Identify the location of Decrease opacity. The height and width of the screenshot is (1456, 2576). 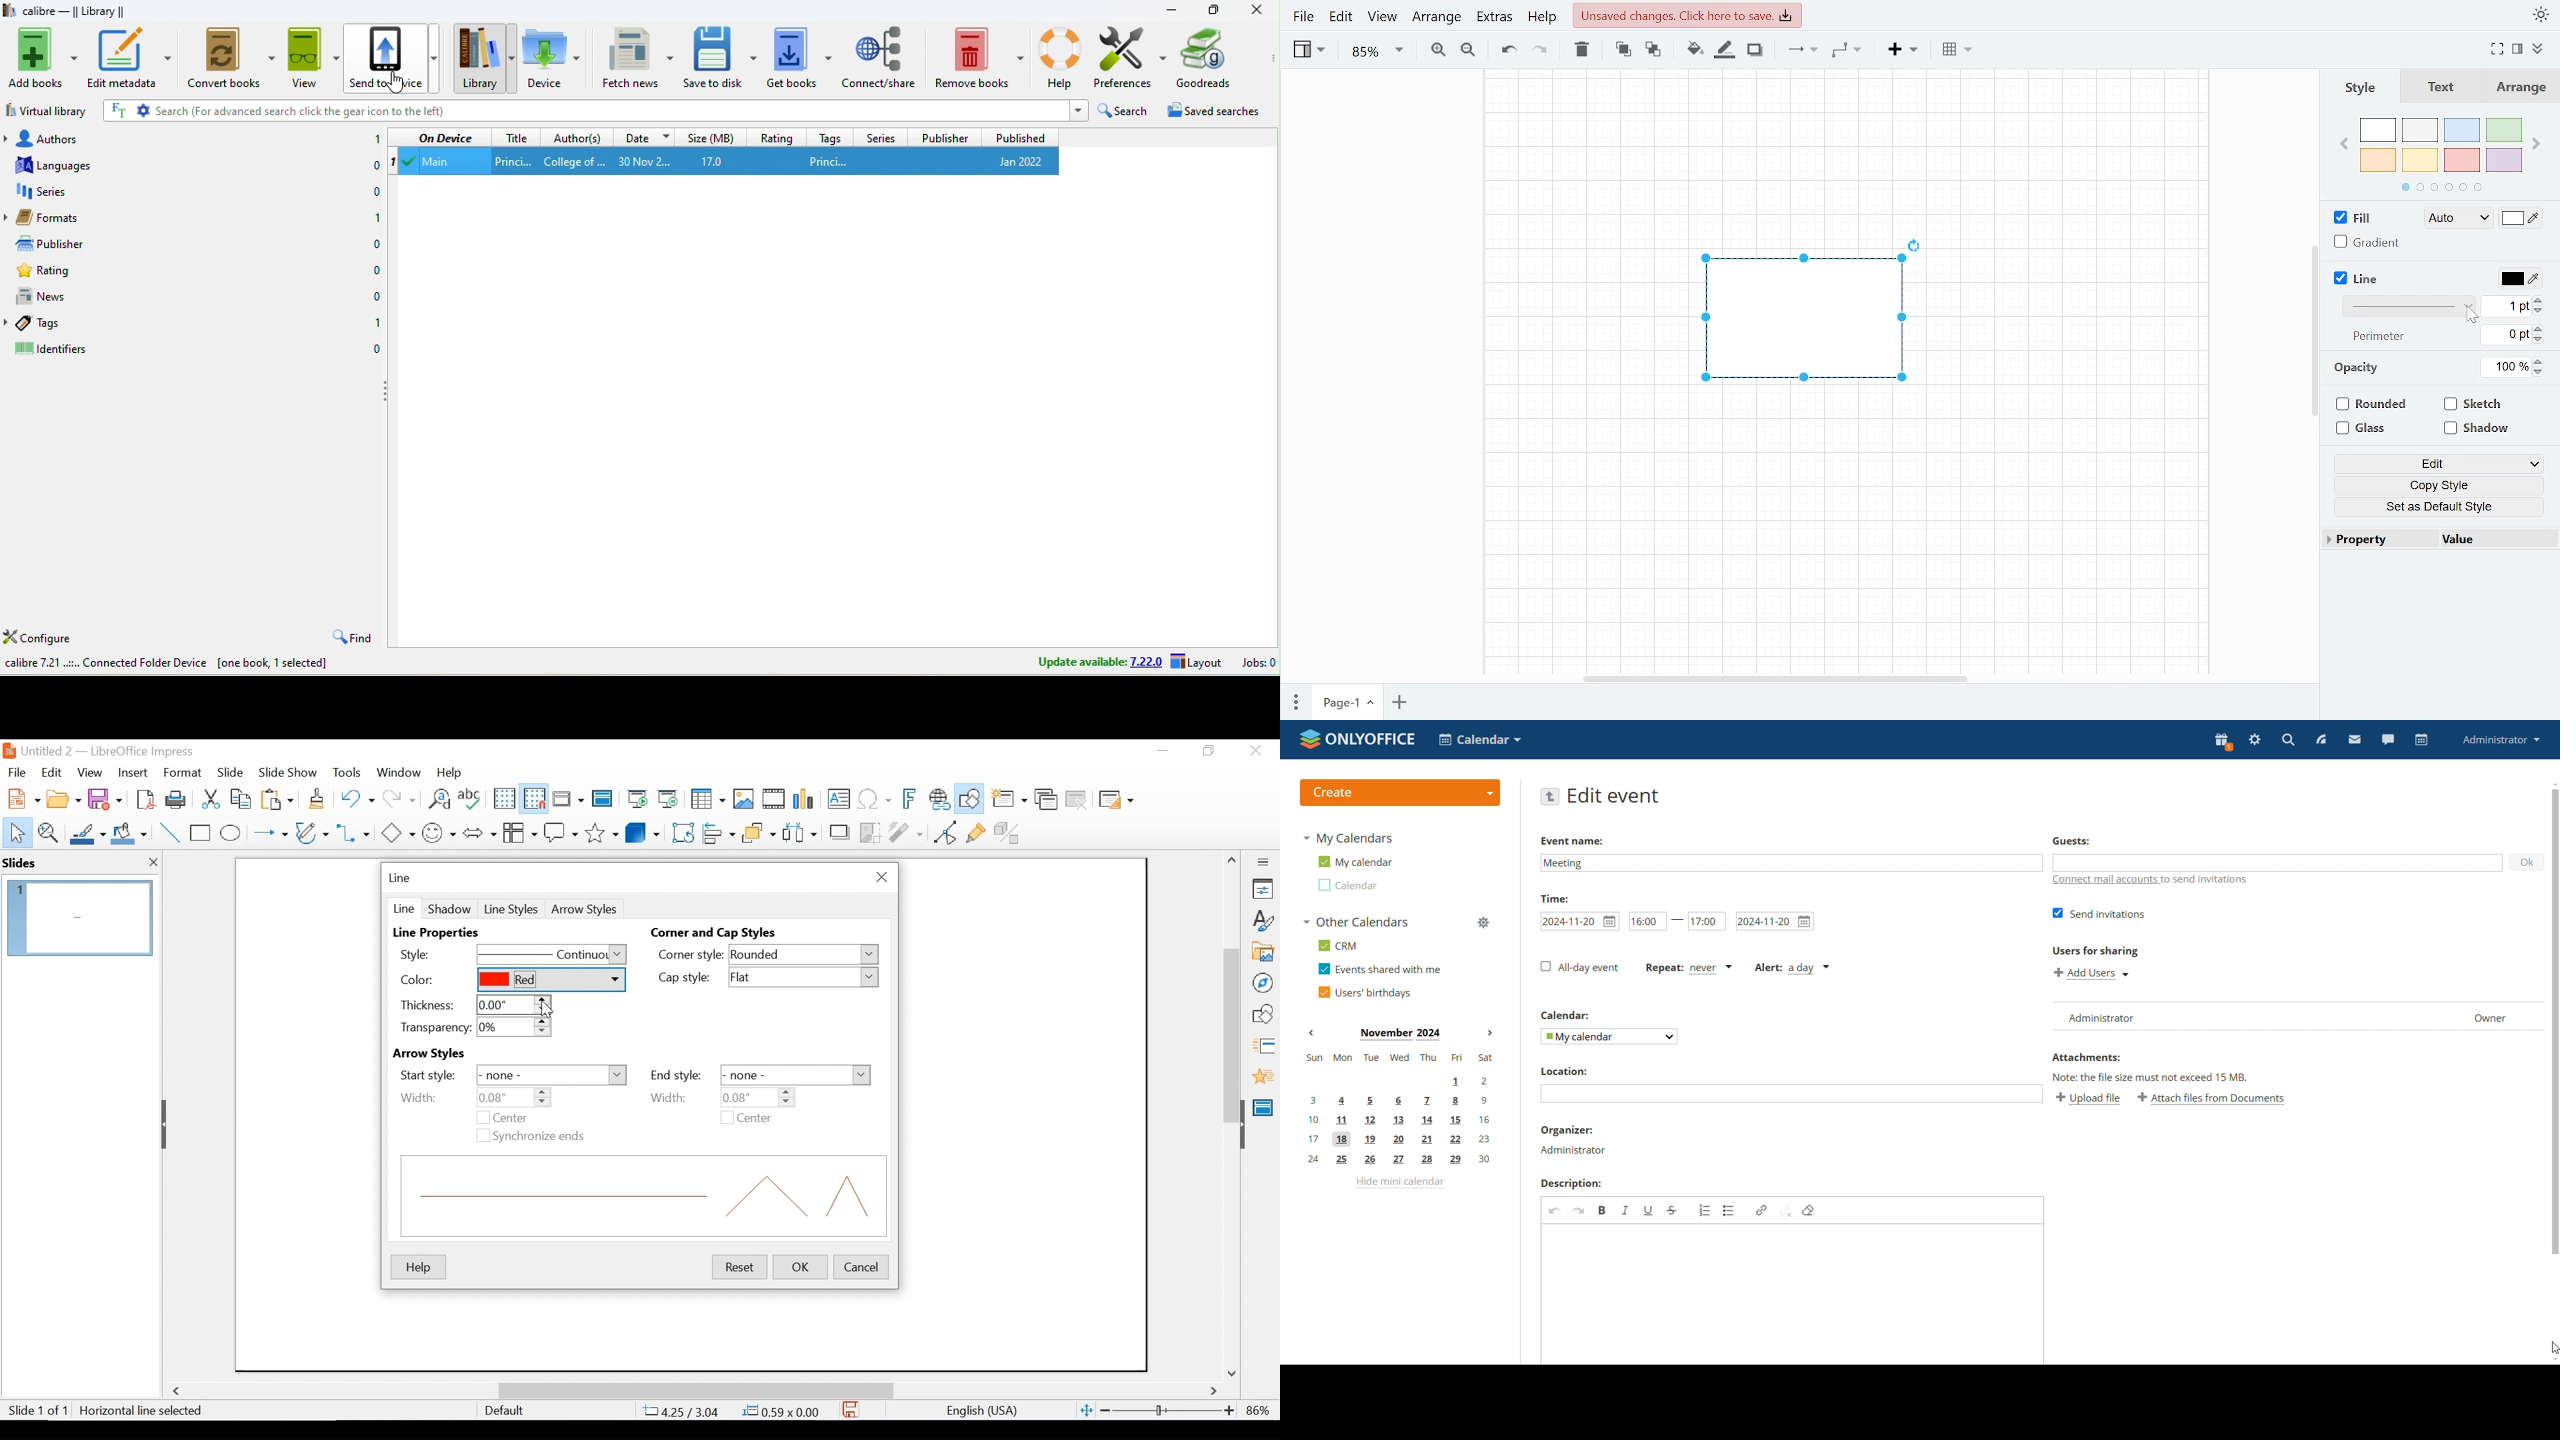
(2542, 373).